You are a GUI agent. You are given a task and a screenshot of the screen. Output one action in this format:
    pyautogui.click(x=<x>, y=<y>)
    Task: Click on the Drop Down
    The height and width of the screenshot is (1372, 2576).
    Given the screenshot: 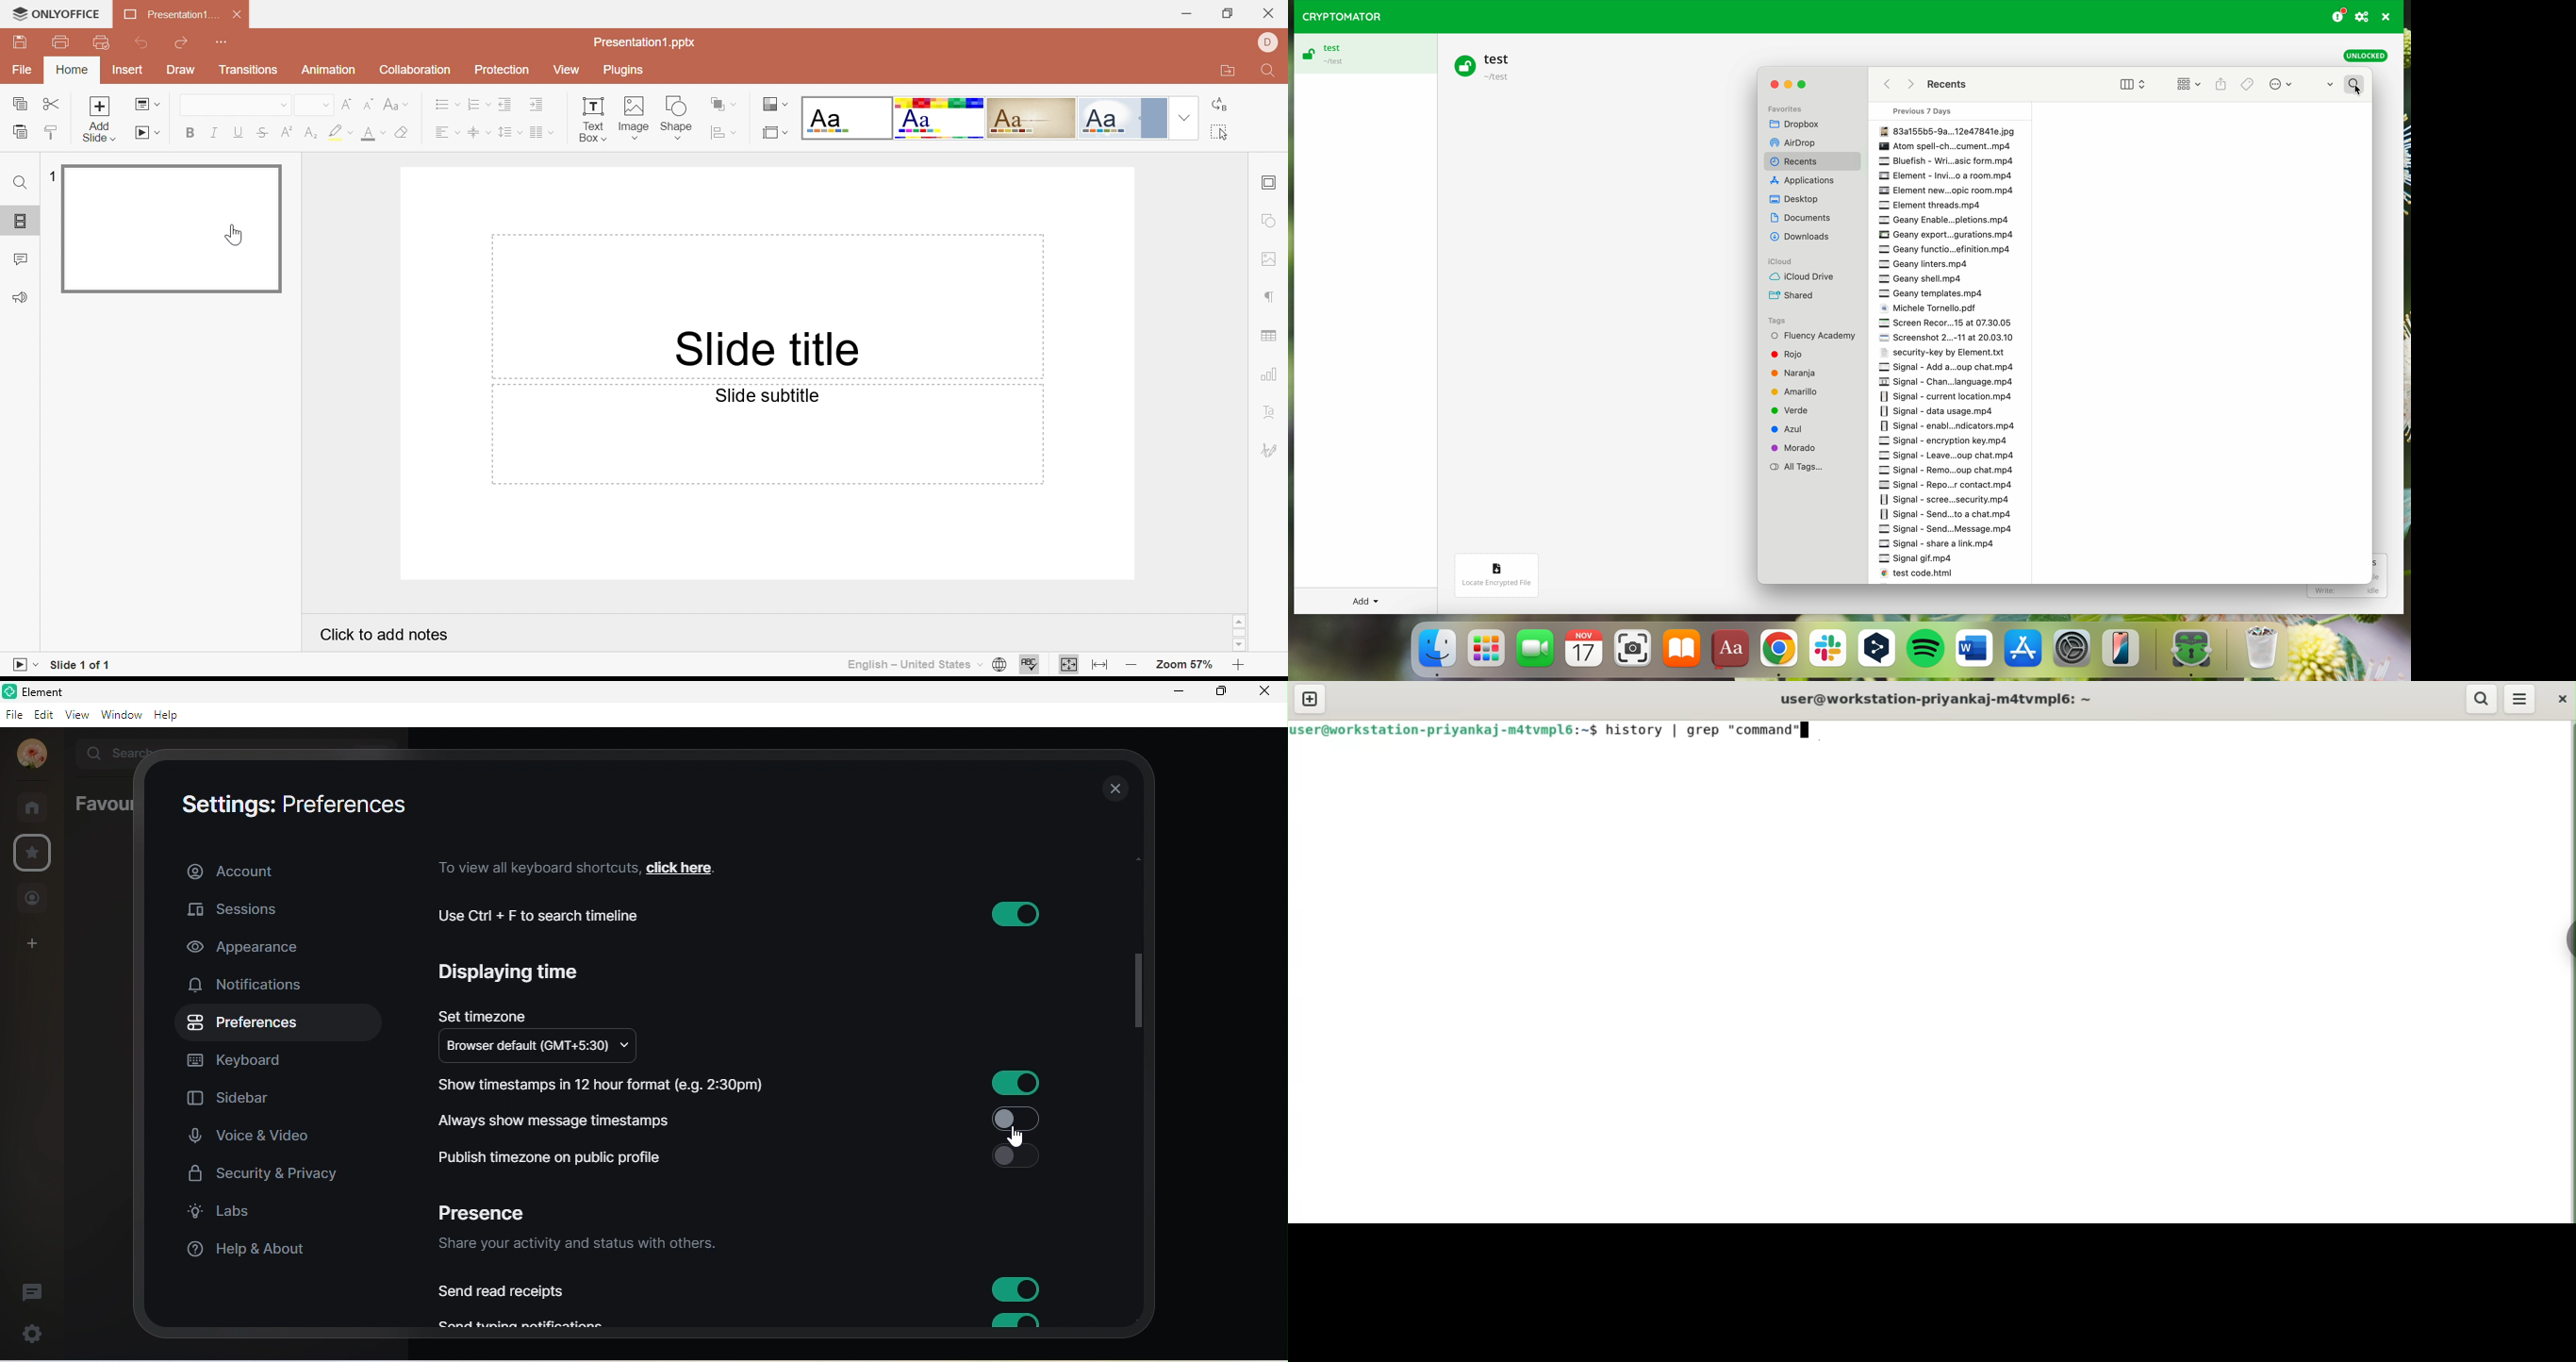 What is the action you would take?
    pyautogui.click(x=489, y=132)
    